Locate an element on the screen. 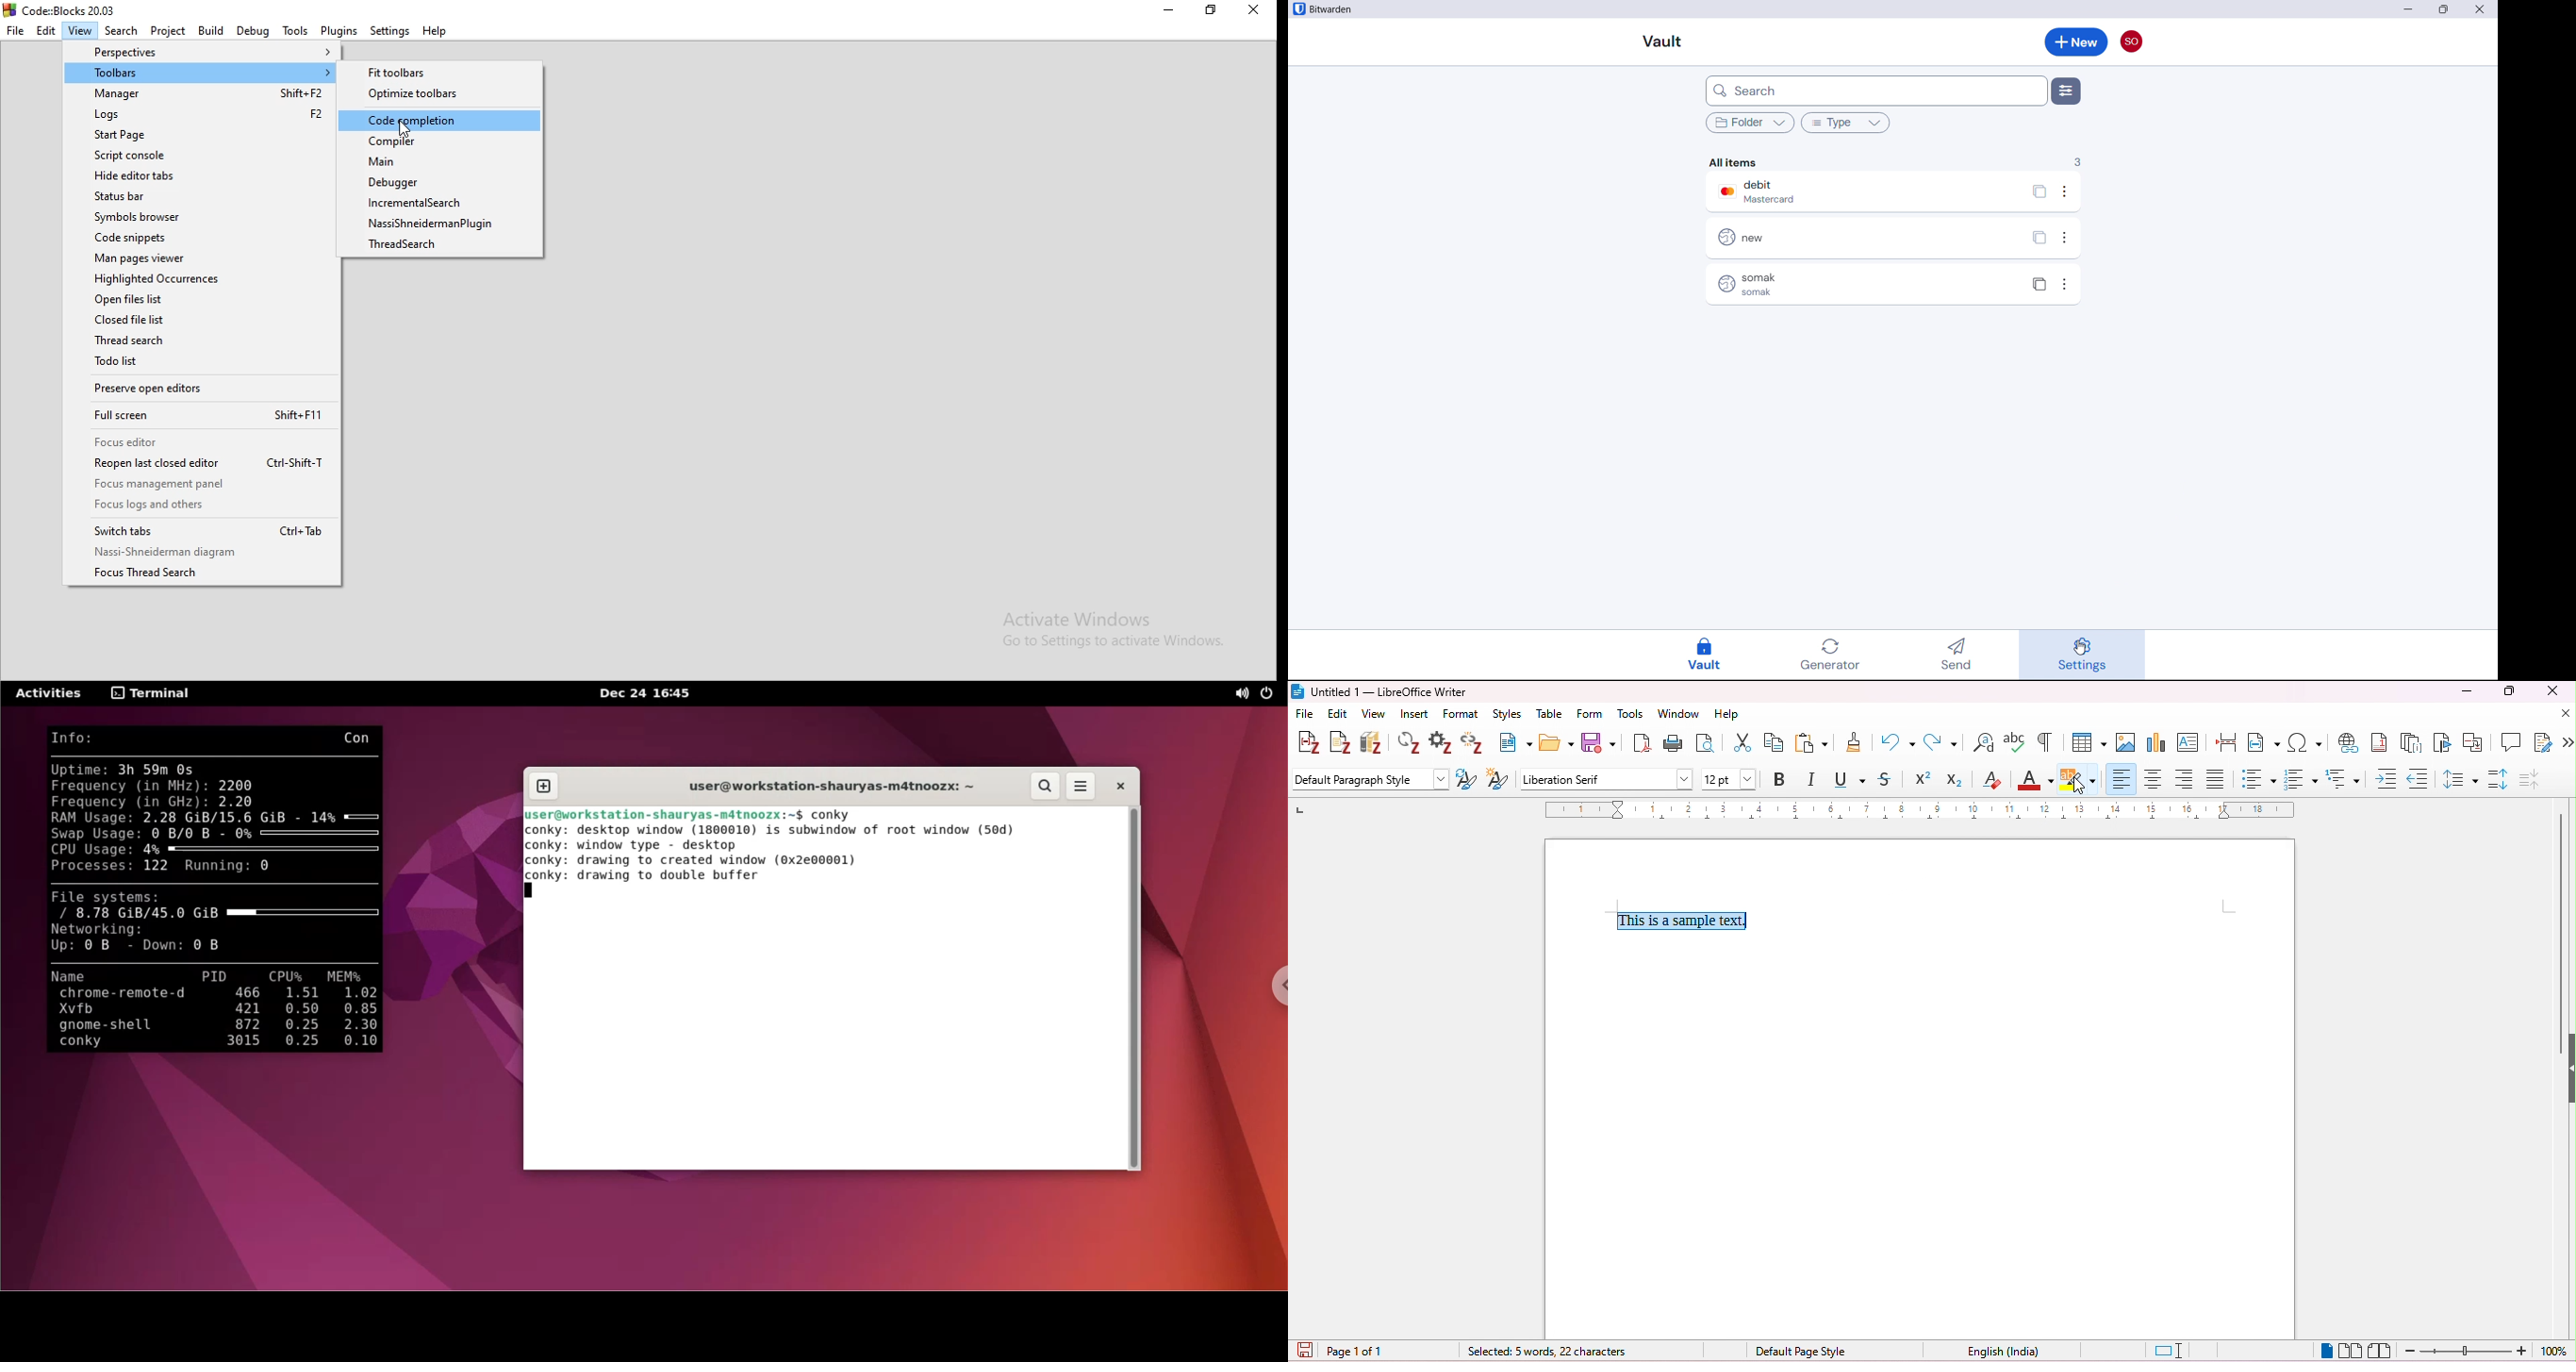 The image size is (2576, 1372). somak somak is located at coordinates (1823, 284).